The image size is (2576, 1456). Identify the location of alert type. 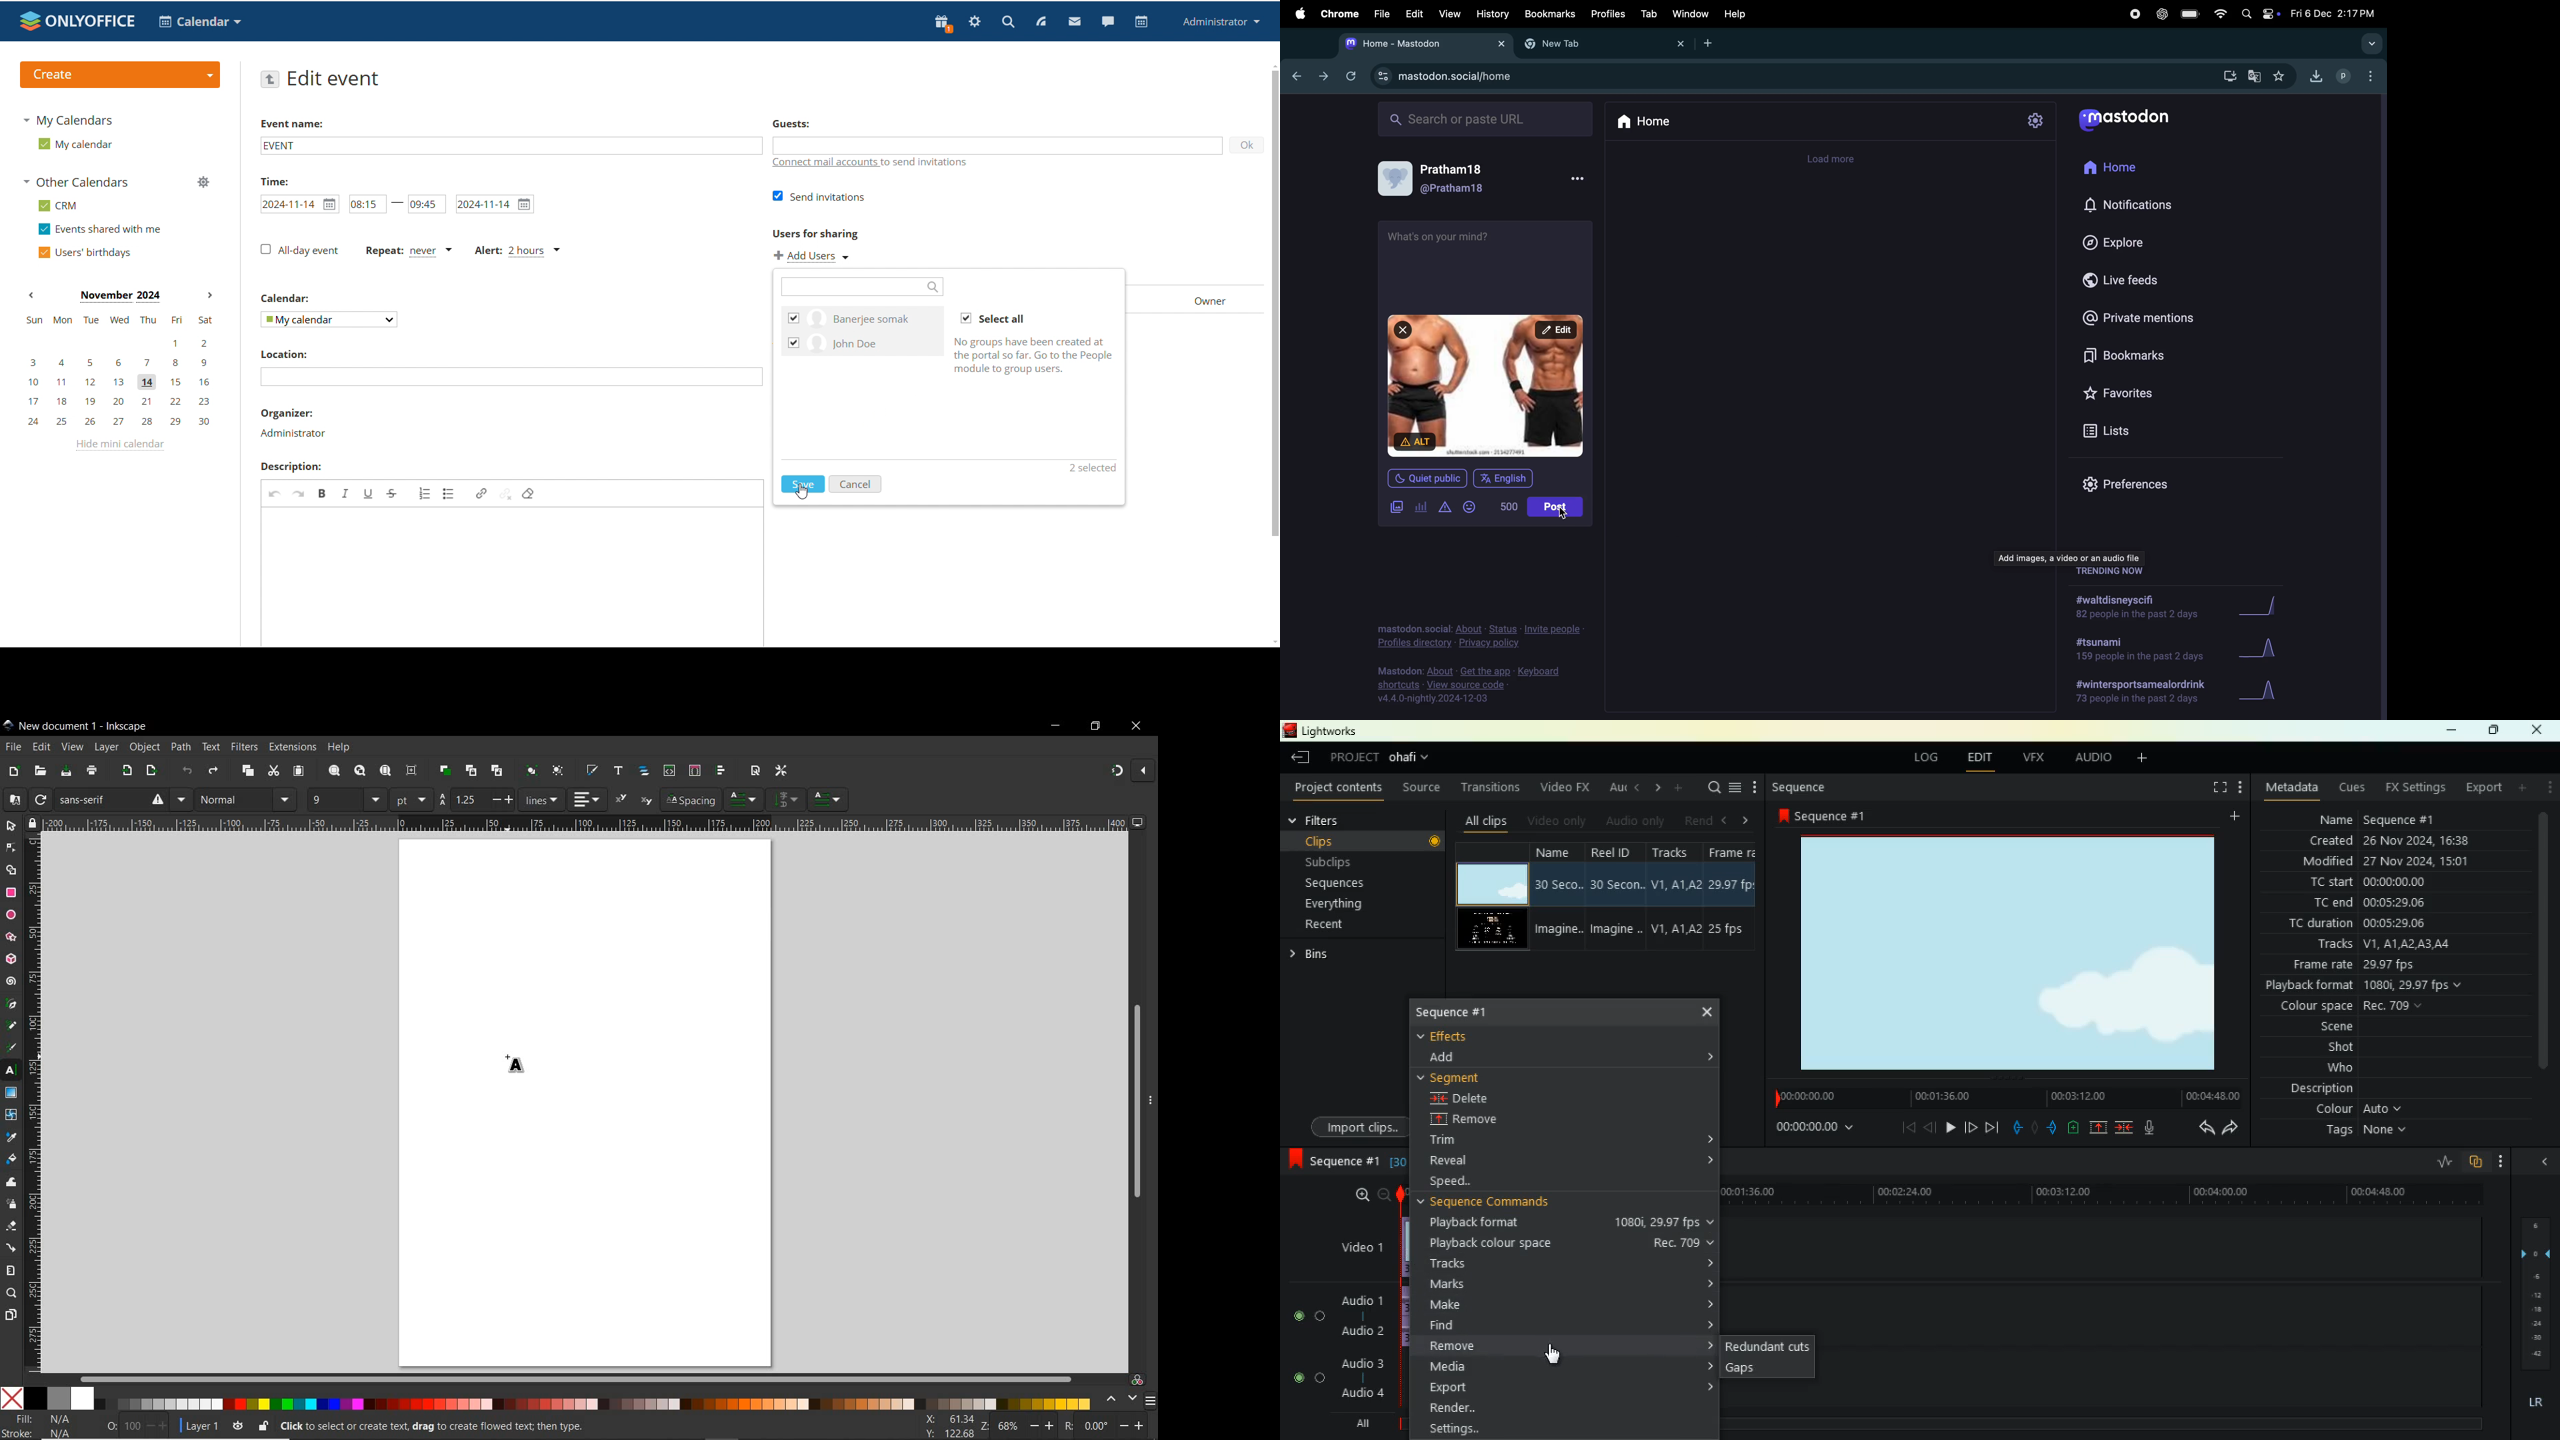
(519, 251).